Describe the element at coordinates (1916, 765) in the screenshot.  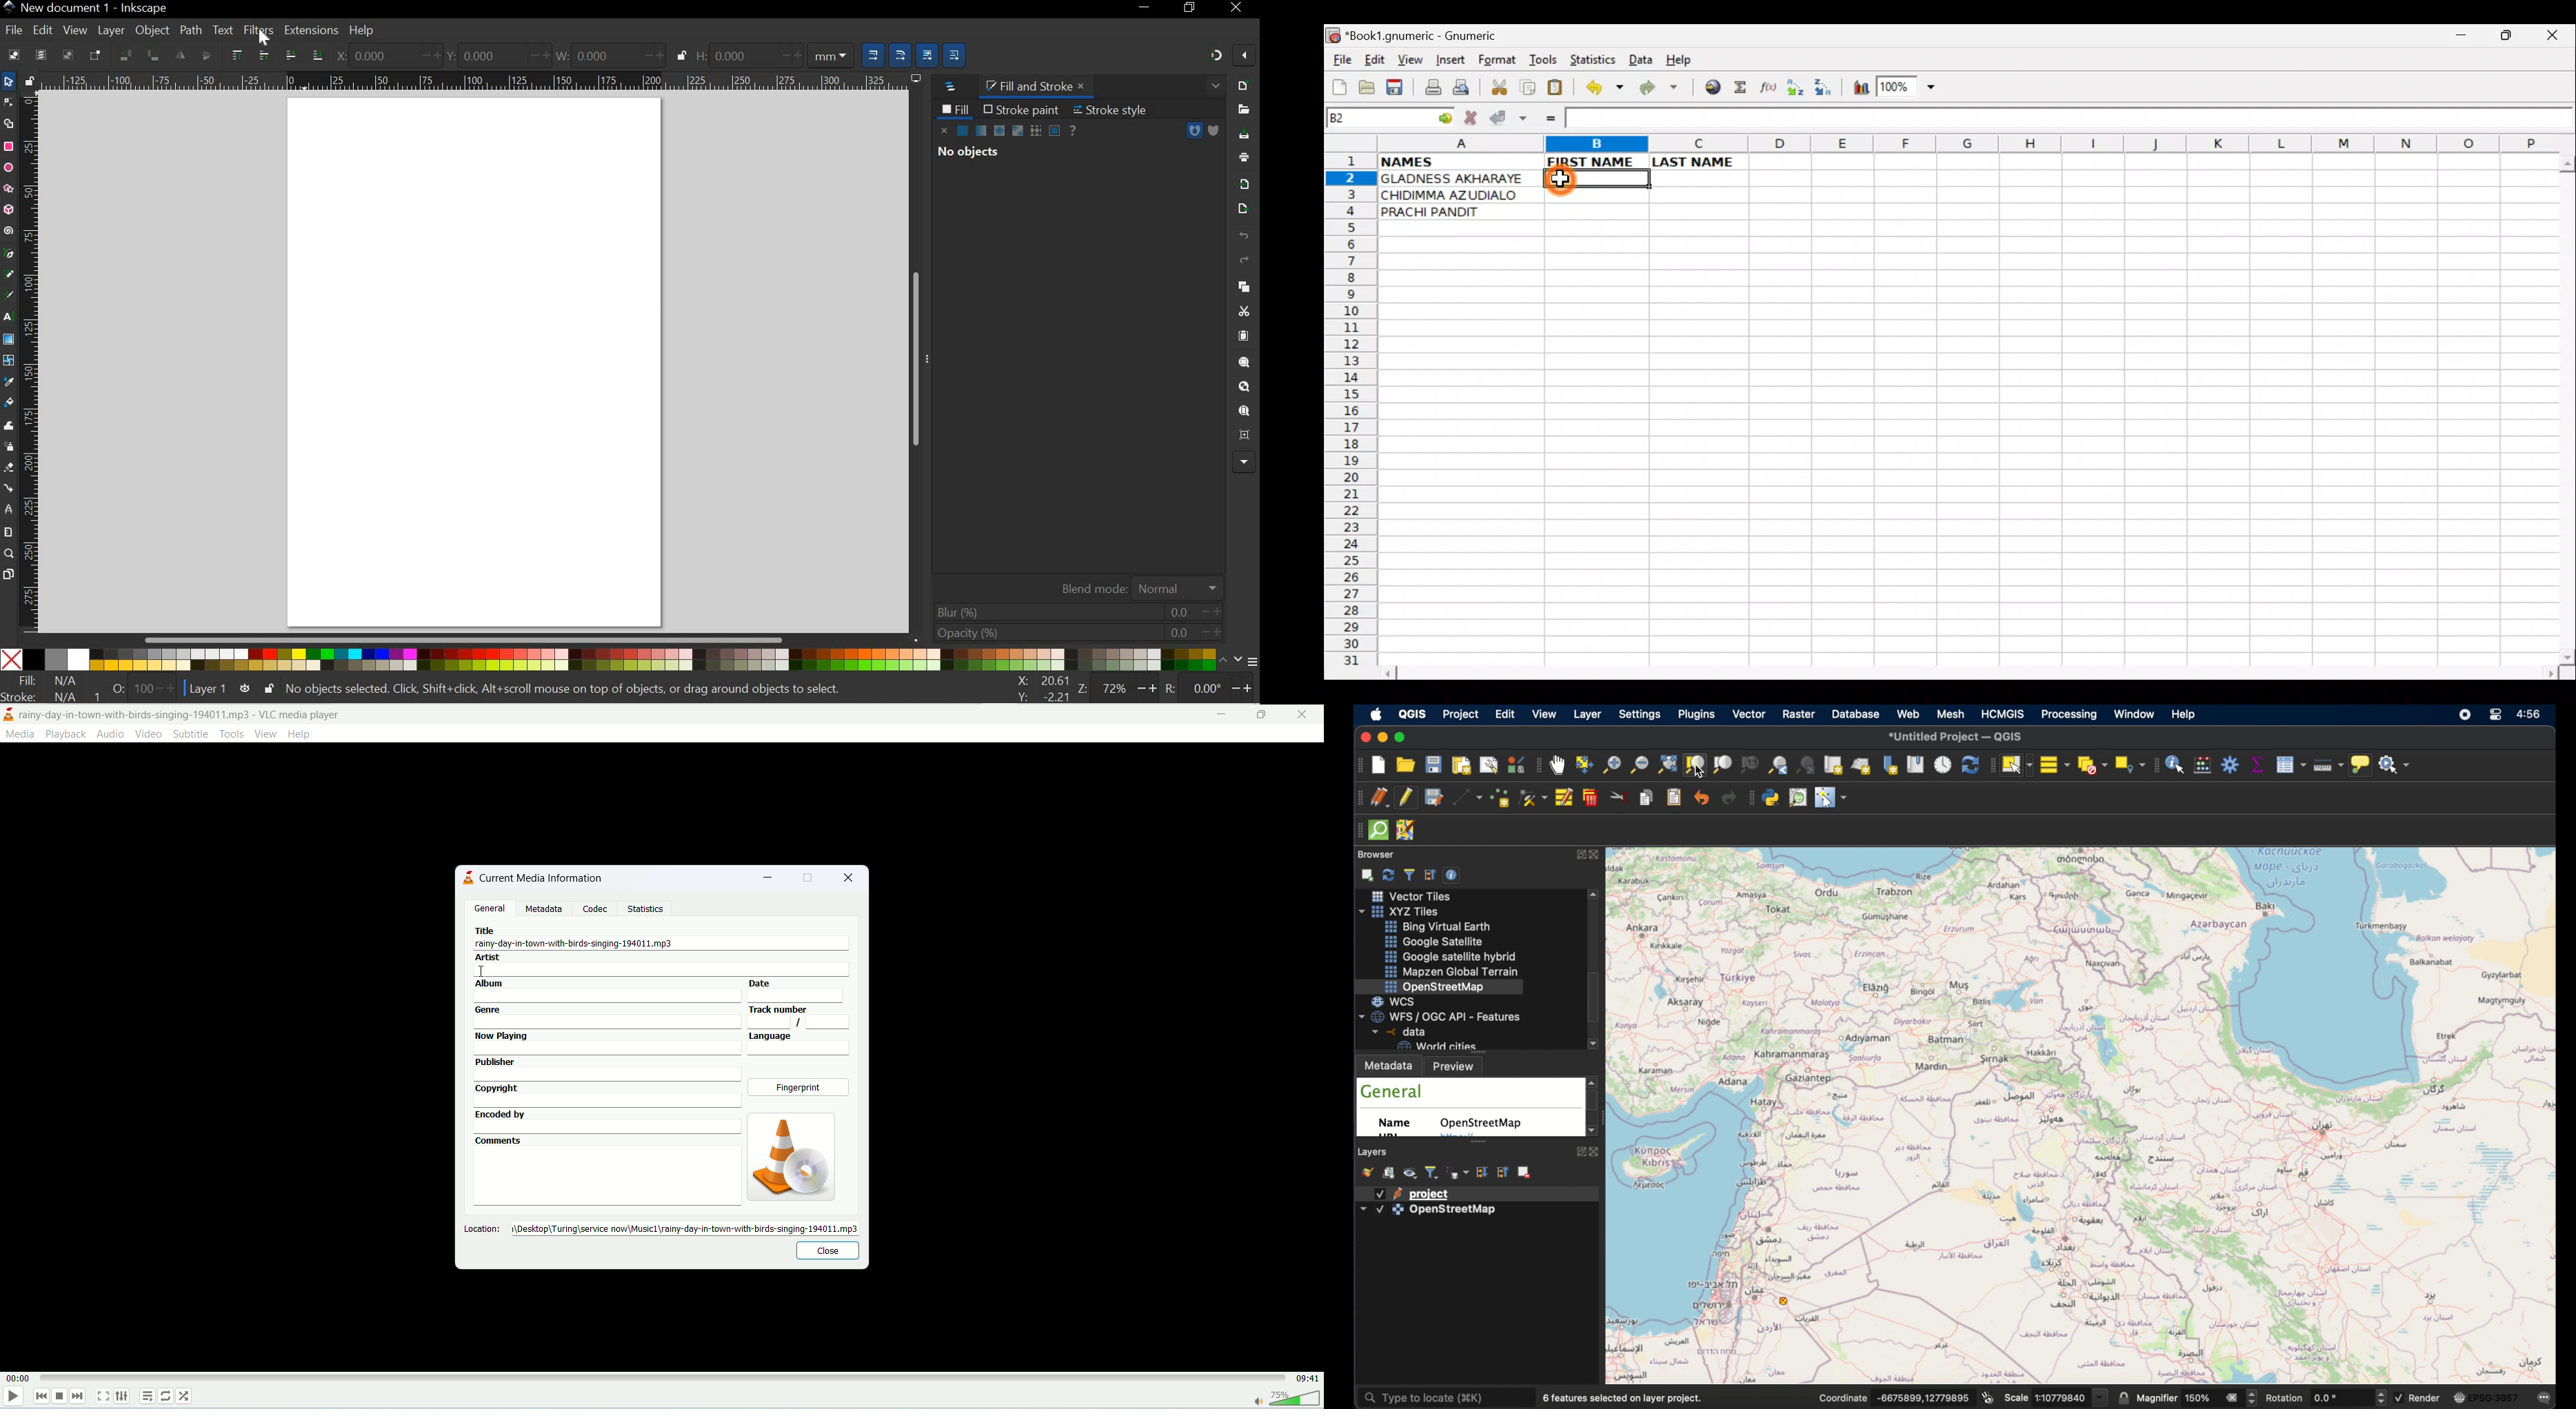
I see `show spatial bookmarks` at that location.